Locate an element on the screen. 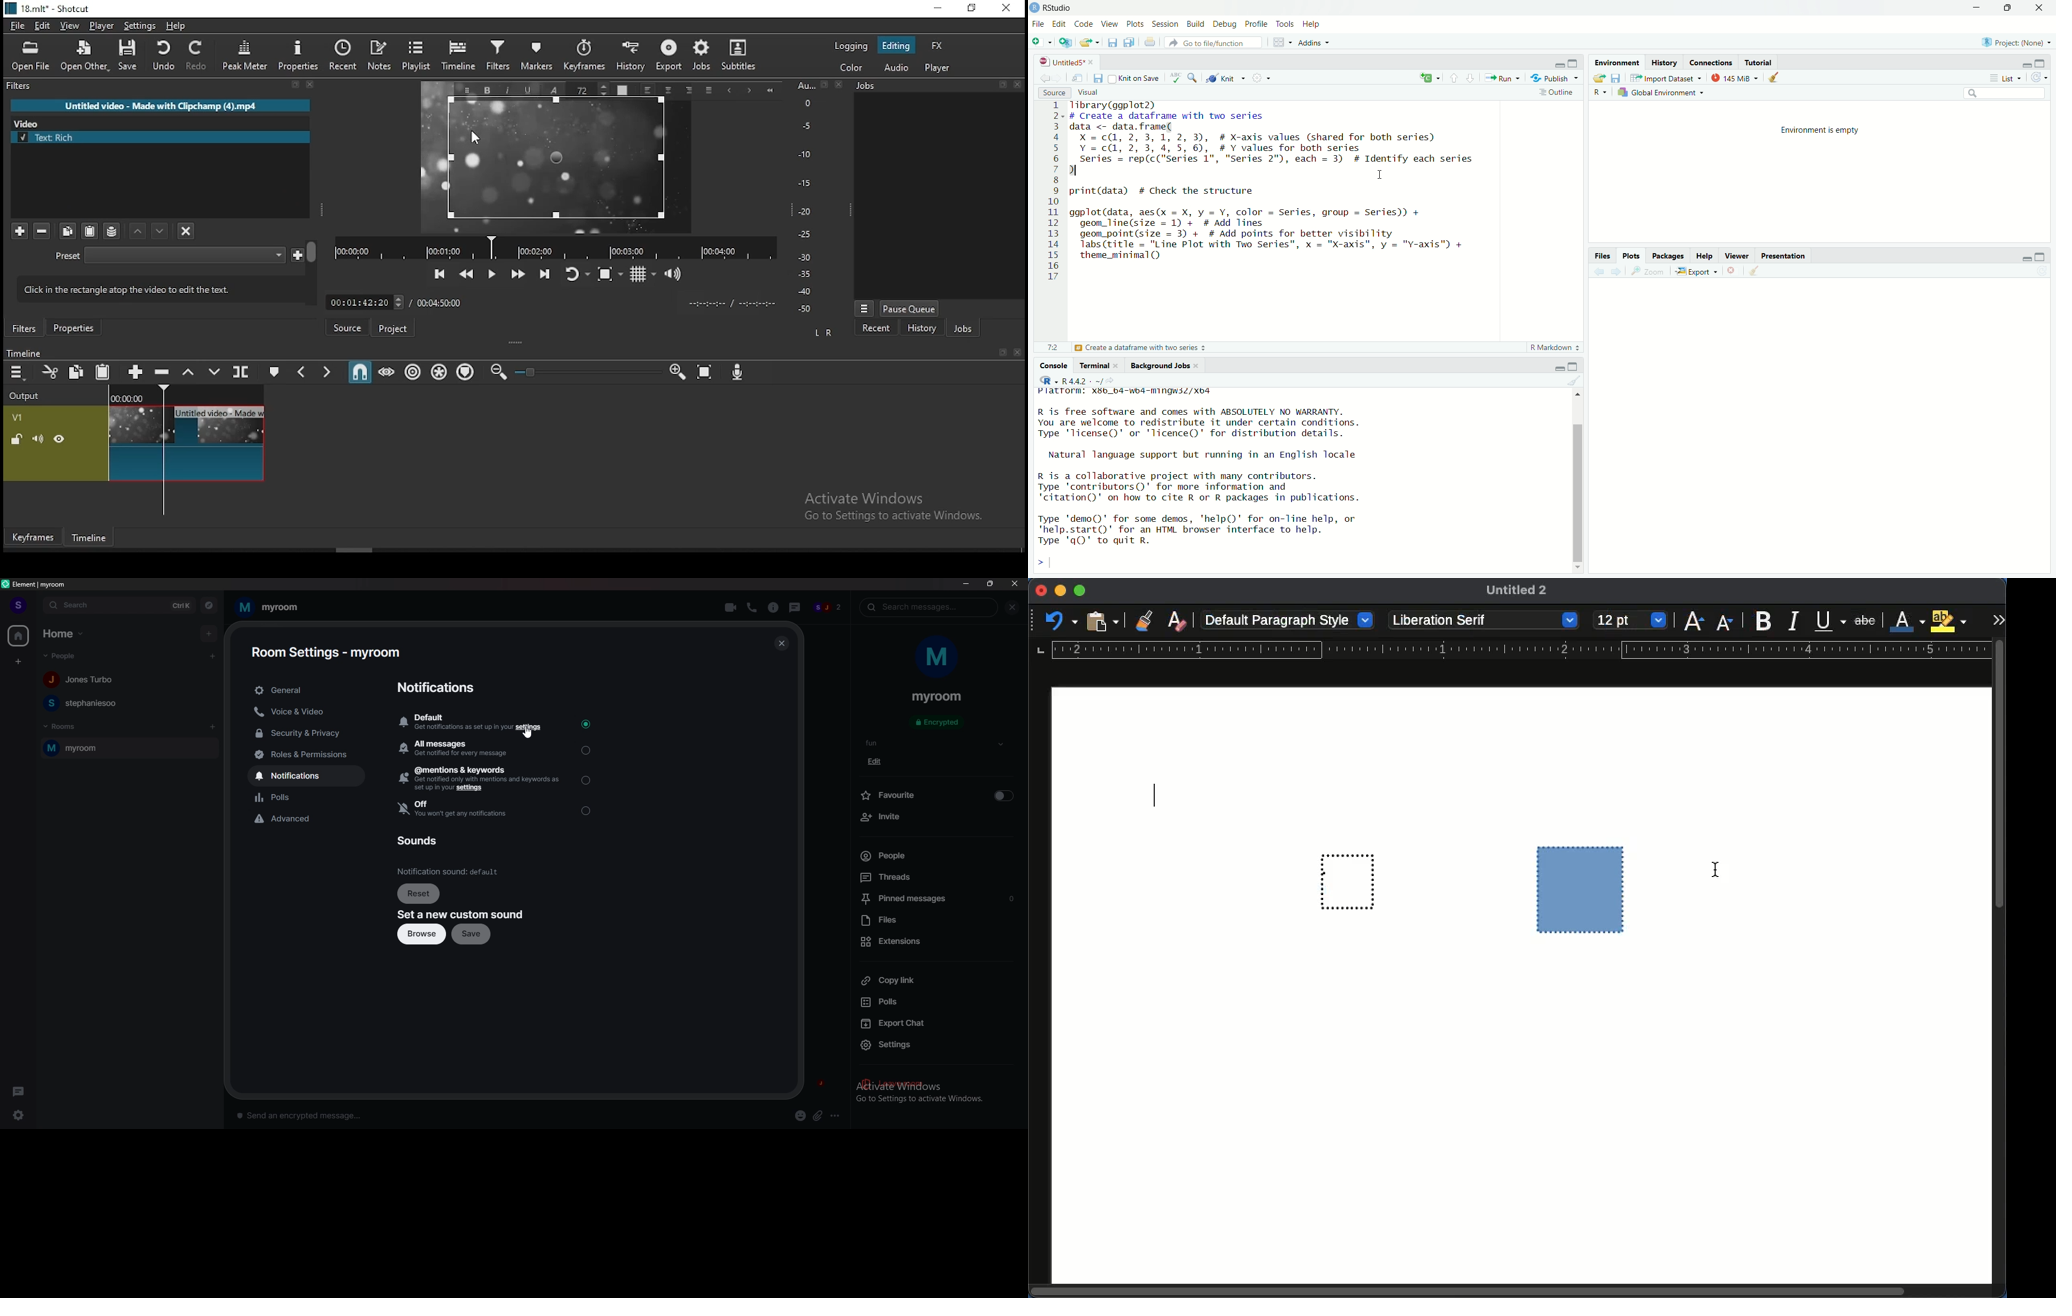 The height and width of the screenshot is (1316, 2072). room name is located at coordinates (937, 697).